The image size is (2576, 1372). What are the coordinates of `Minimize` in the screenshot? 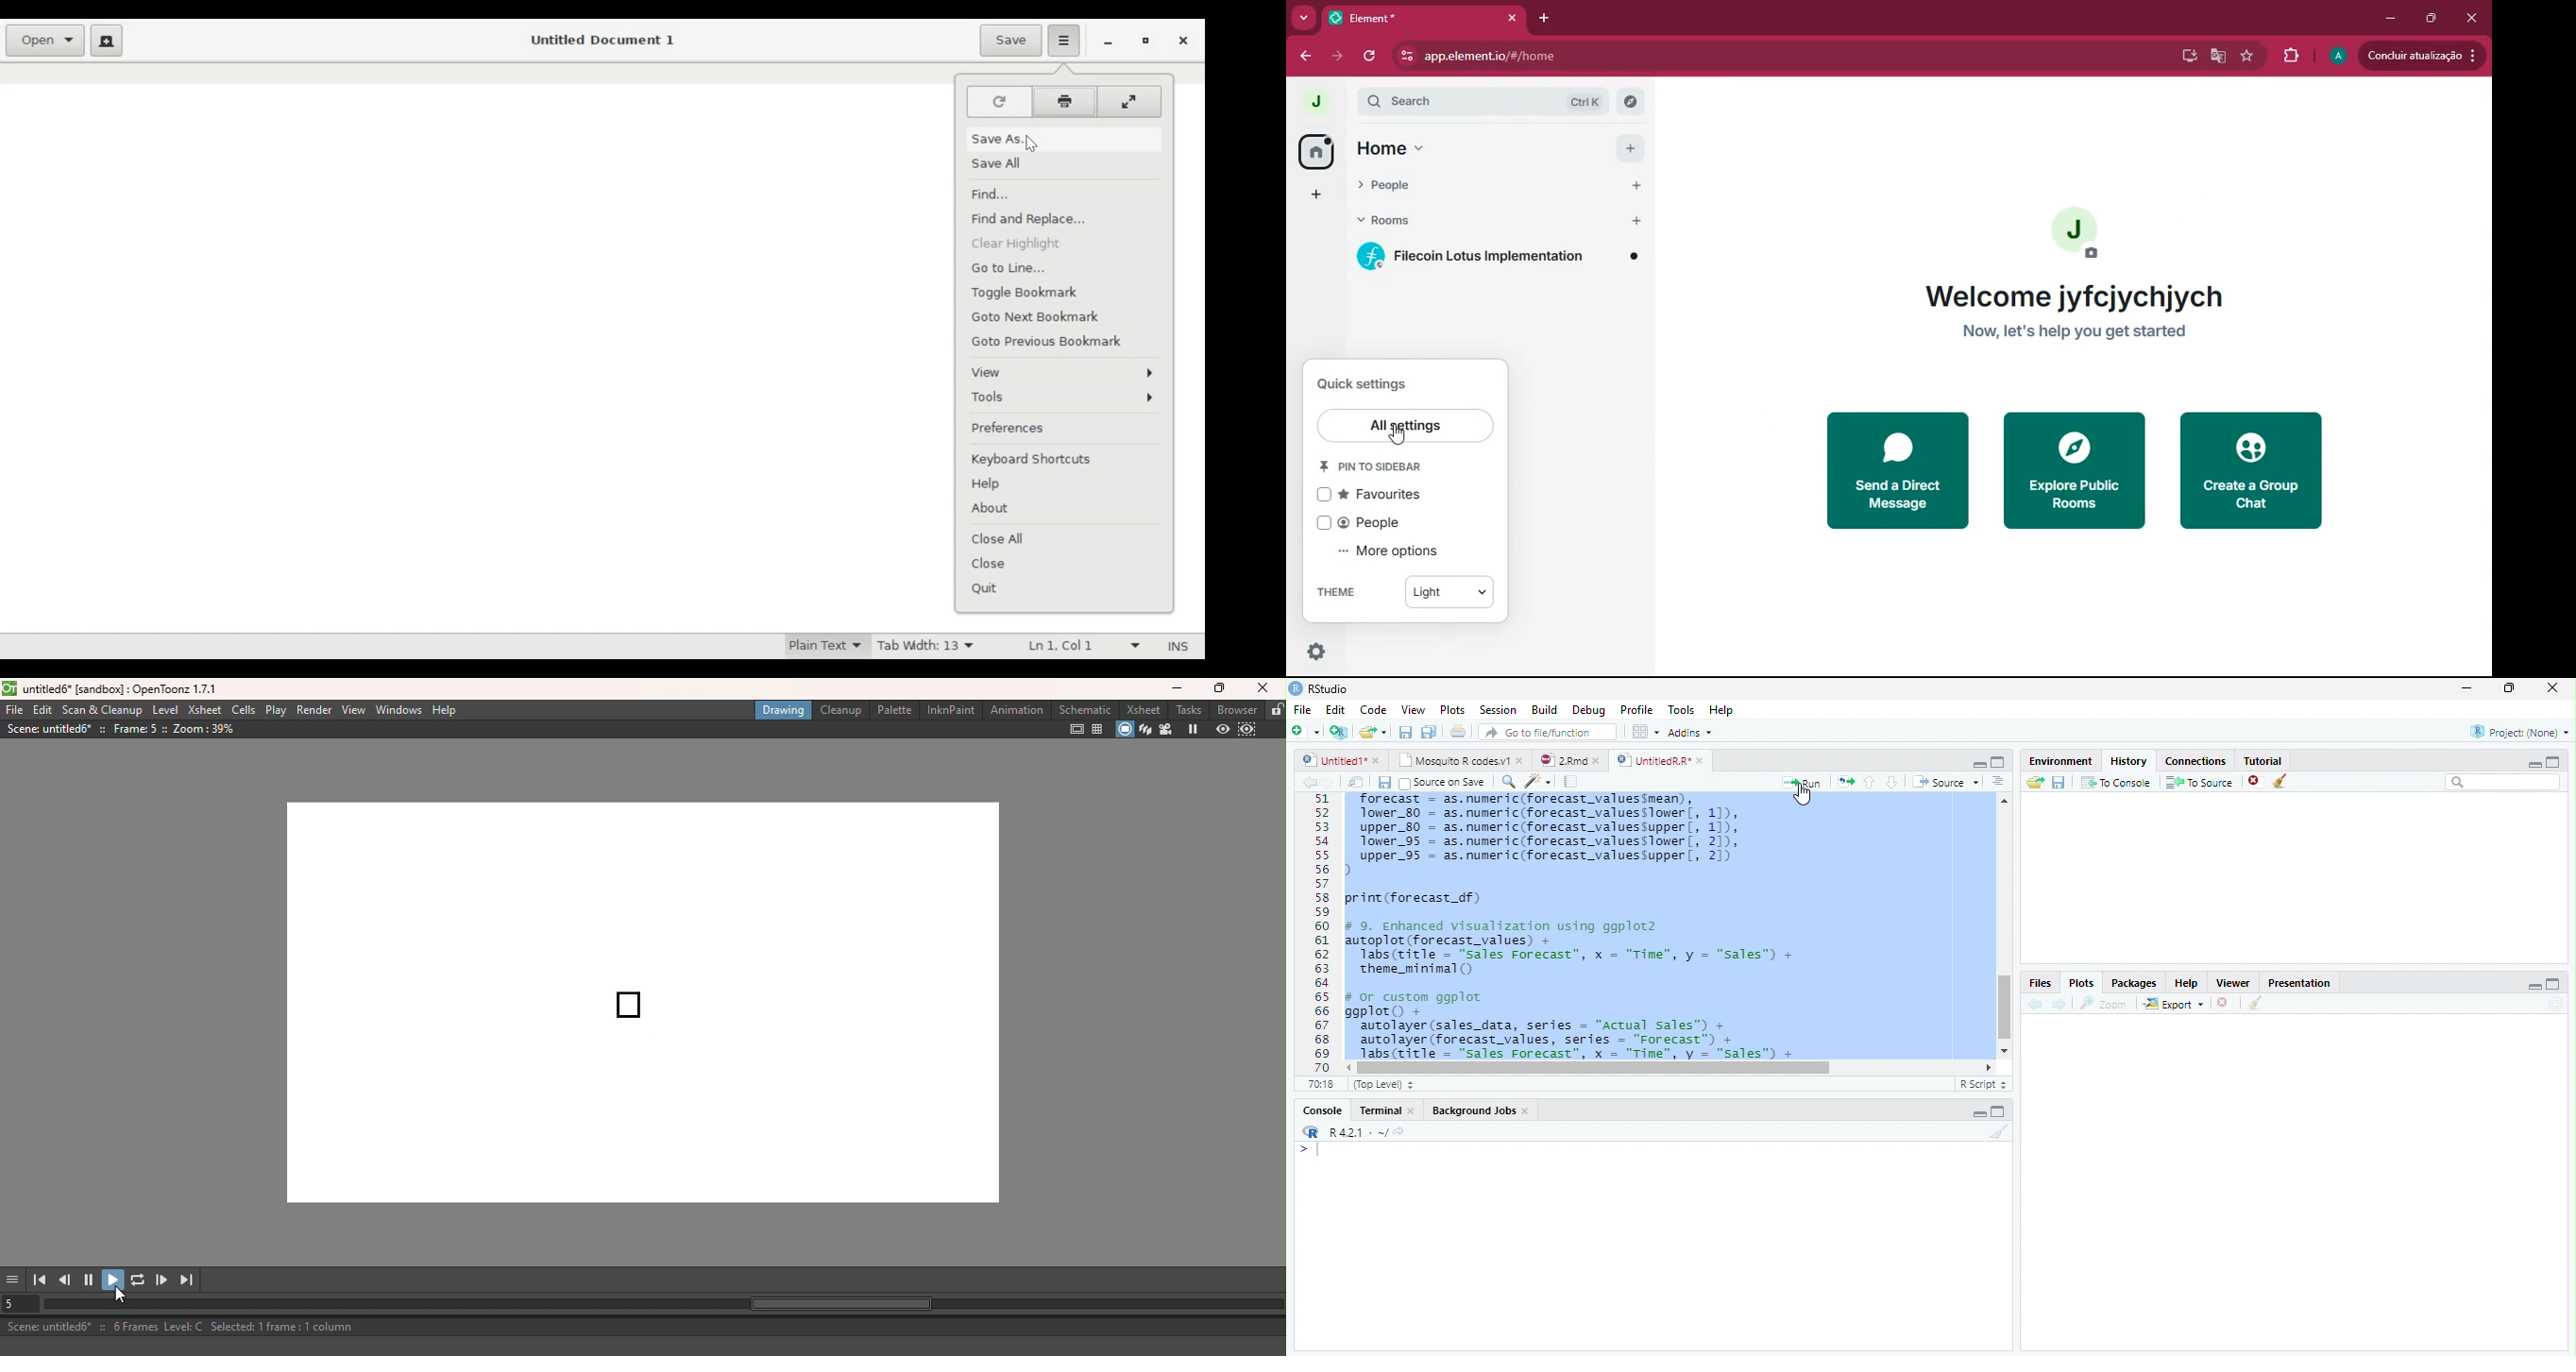 It's located at (2468, 687).